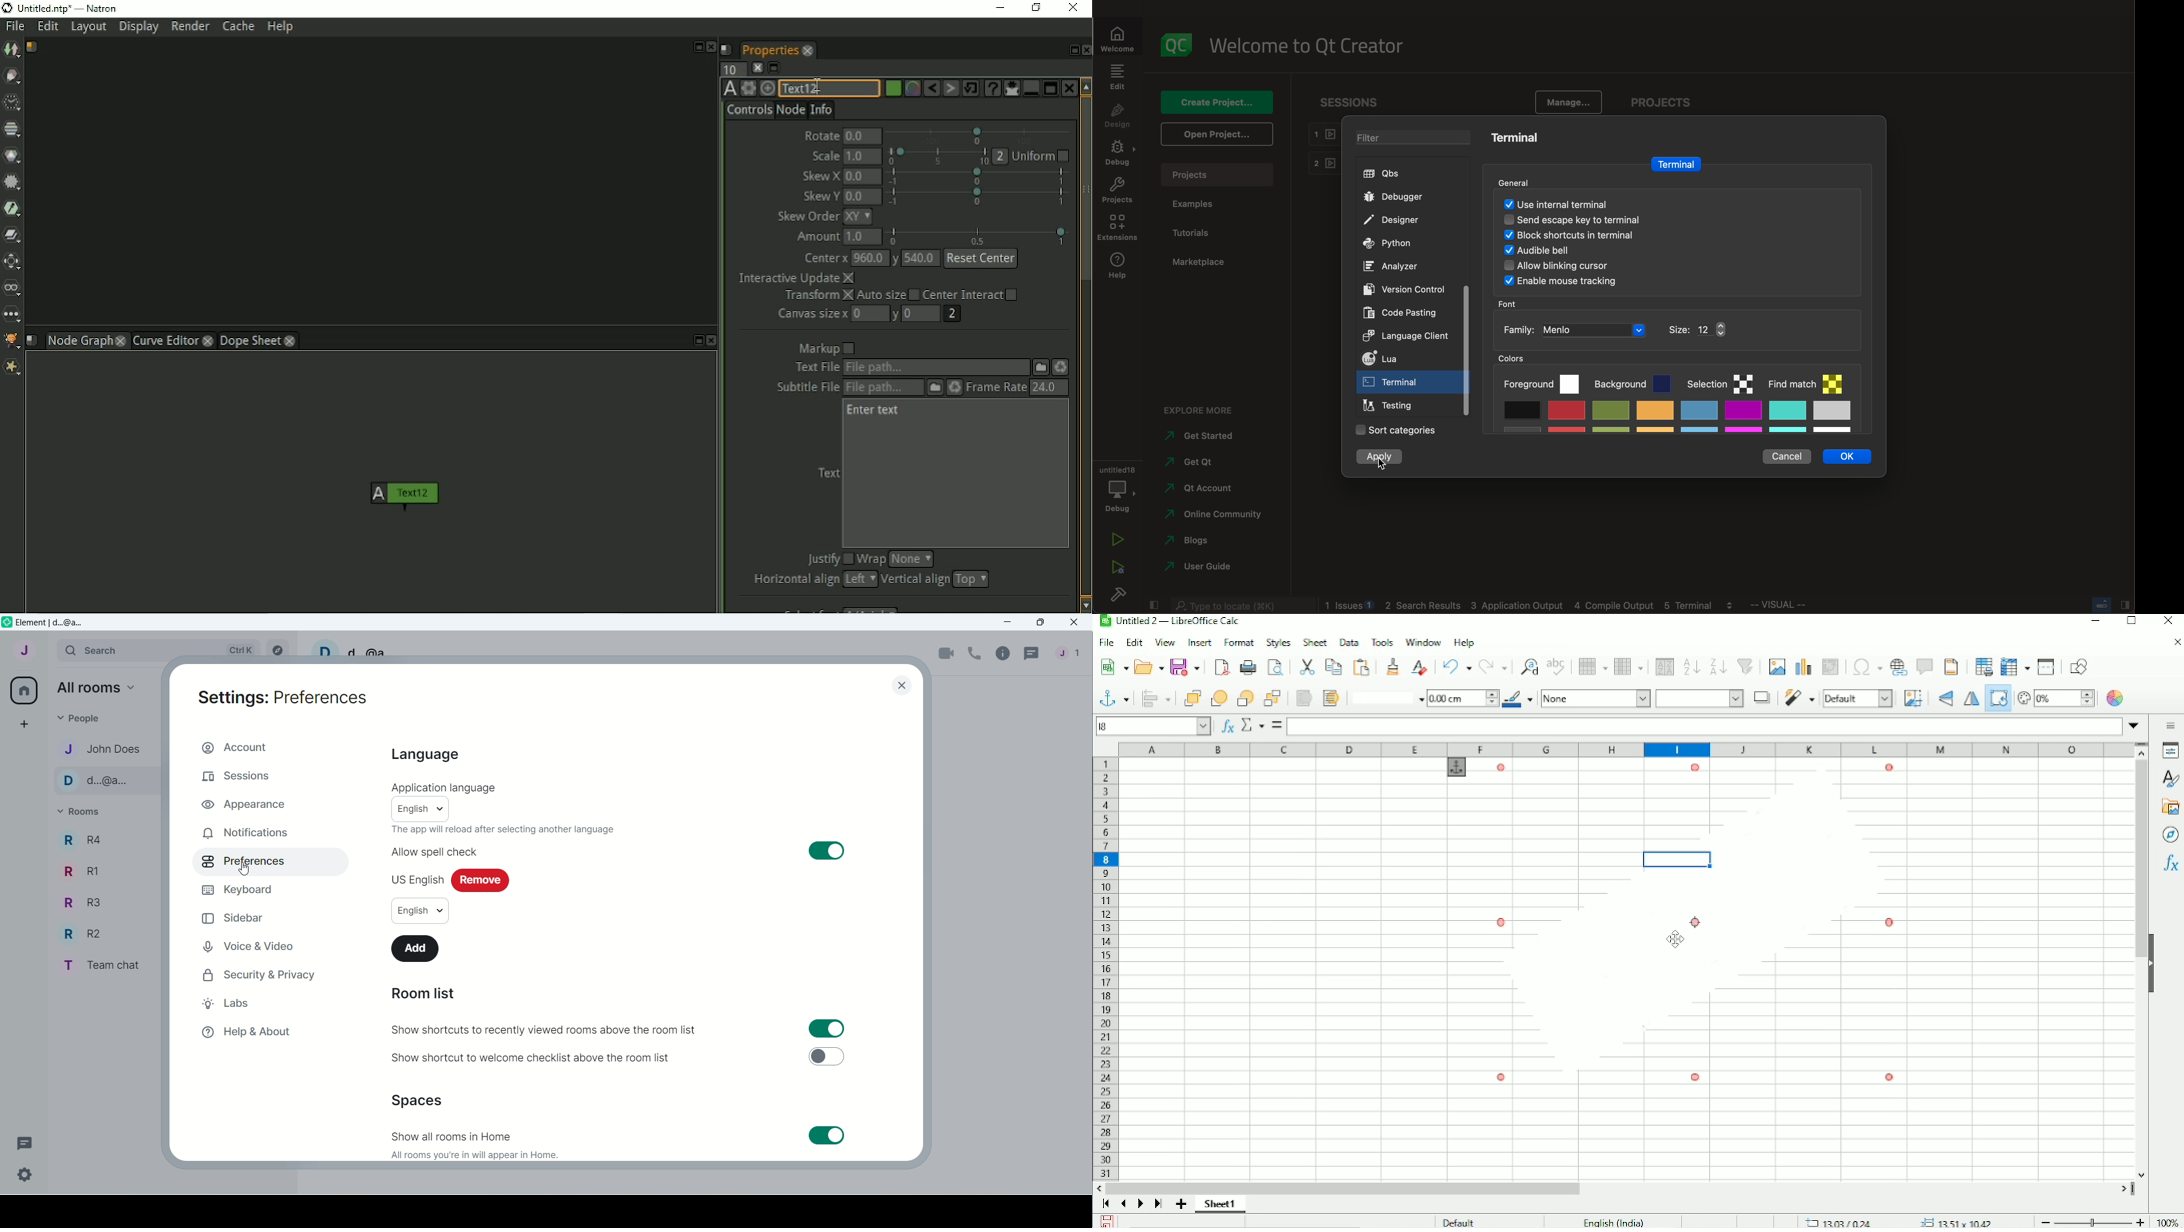  Describe the element at coordinates (545, 1029) in the screenshot. I see `Show shortcuts to recently viewed rooms above the room list` at that location.